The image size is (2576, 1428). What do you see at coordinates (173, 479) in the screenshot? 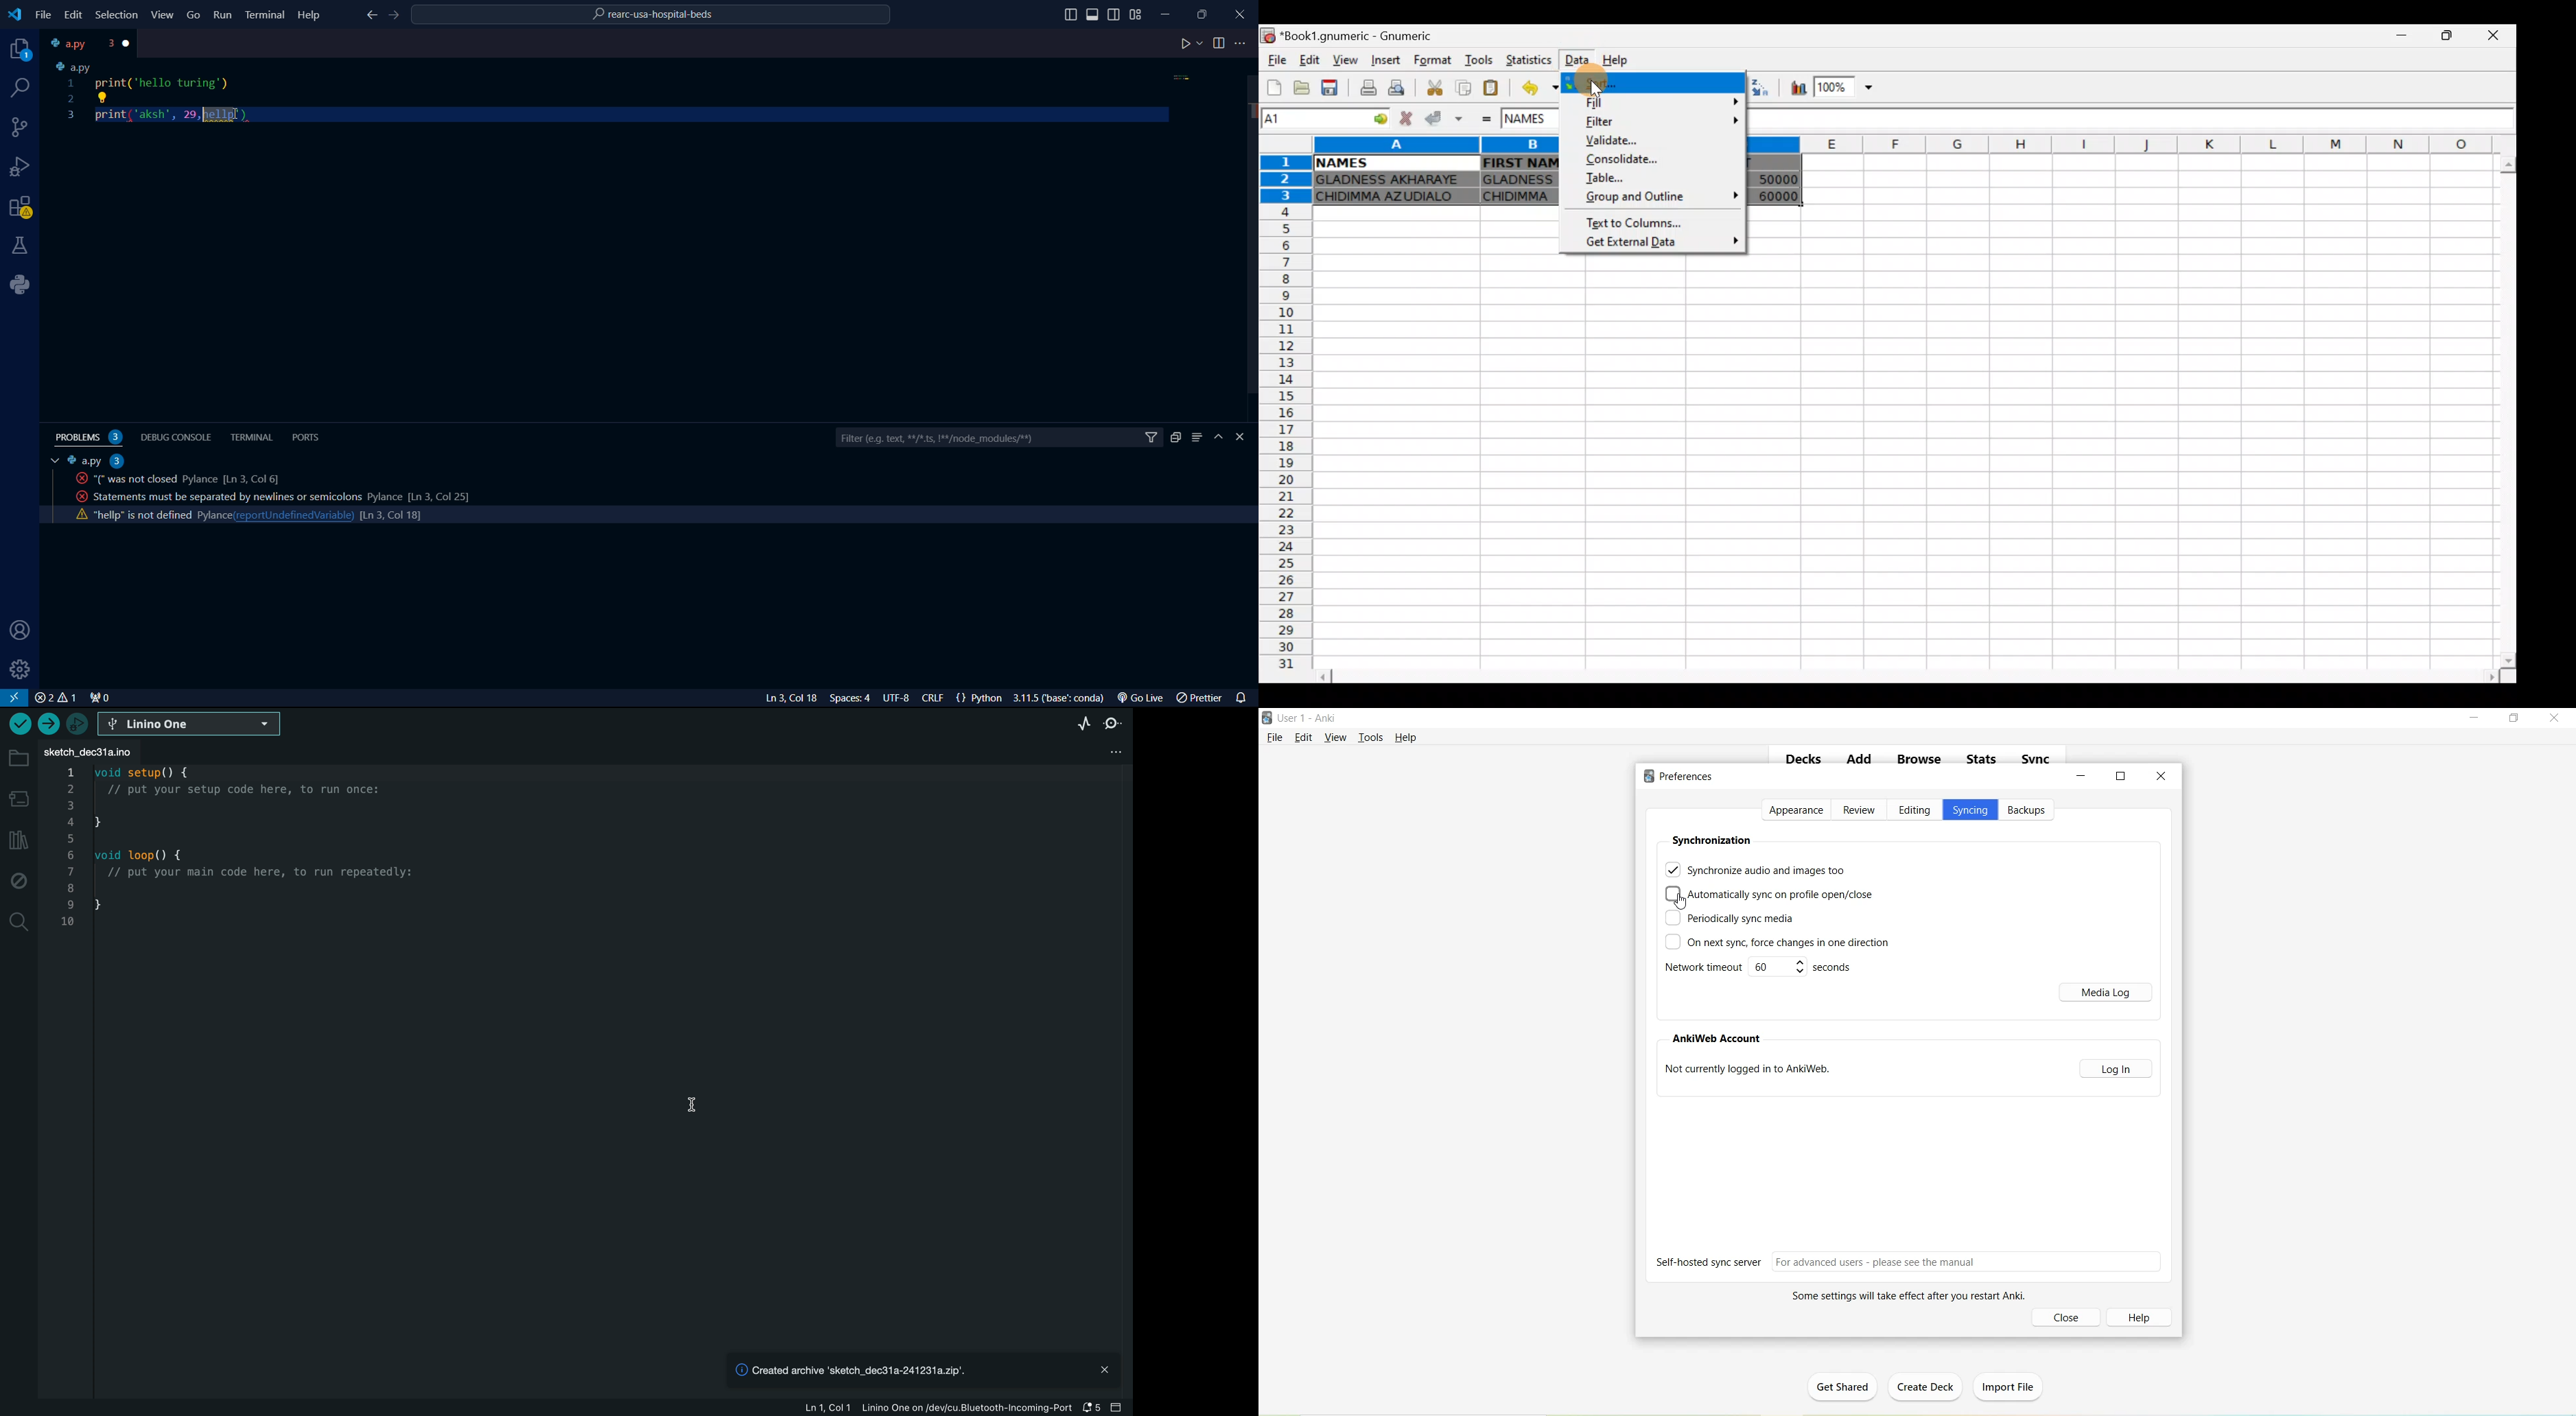
I see `activity code` at bounding box center [173, 479].